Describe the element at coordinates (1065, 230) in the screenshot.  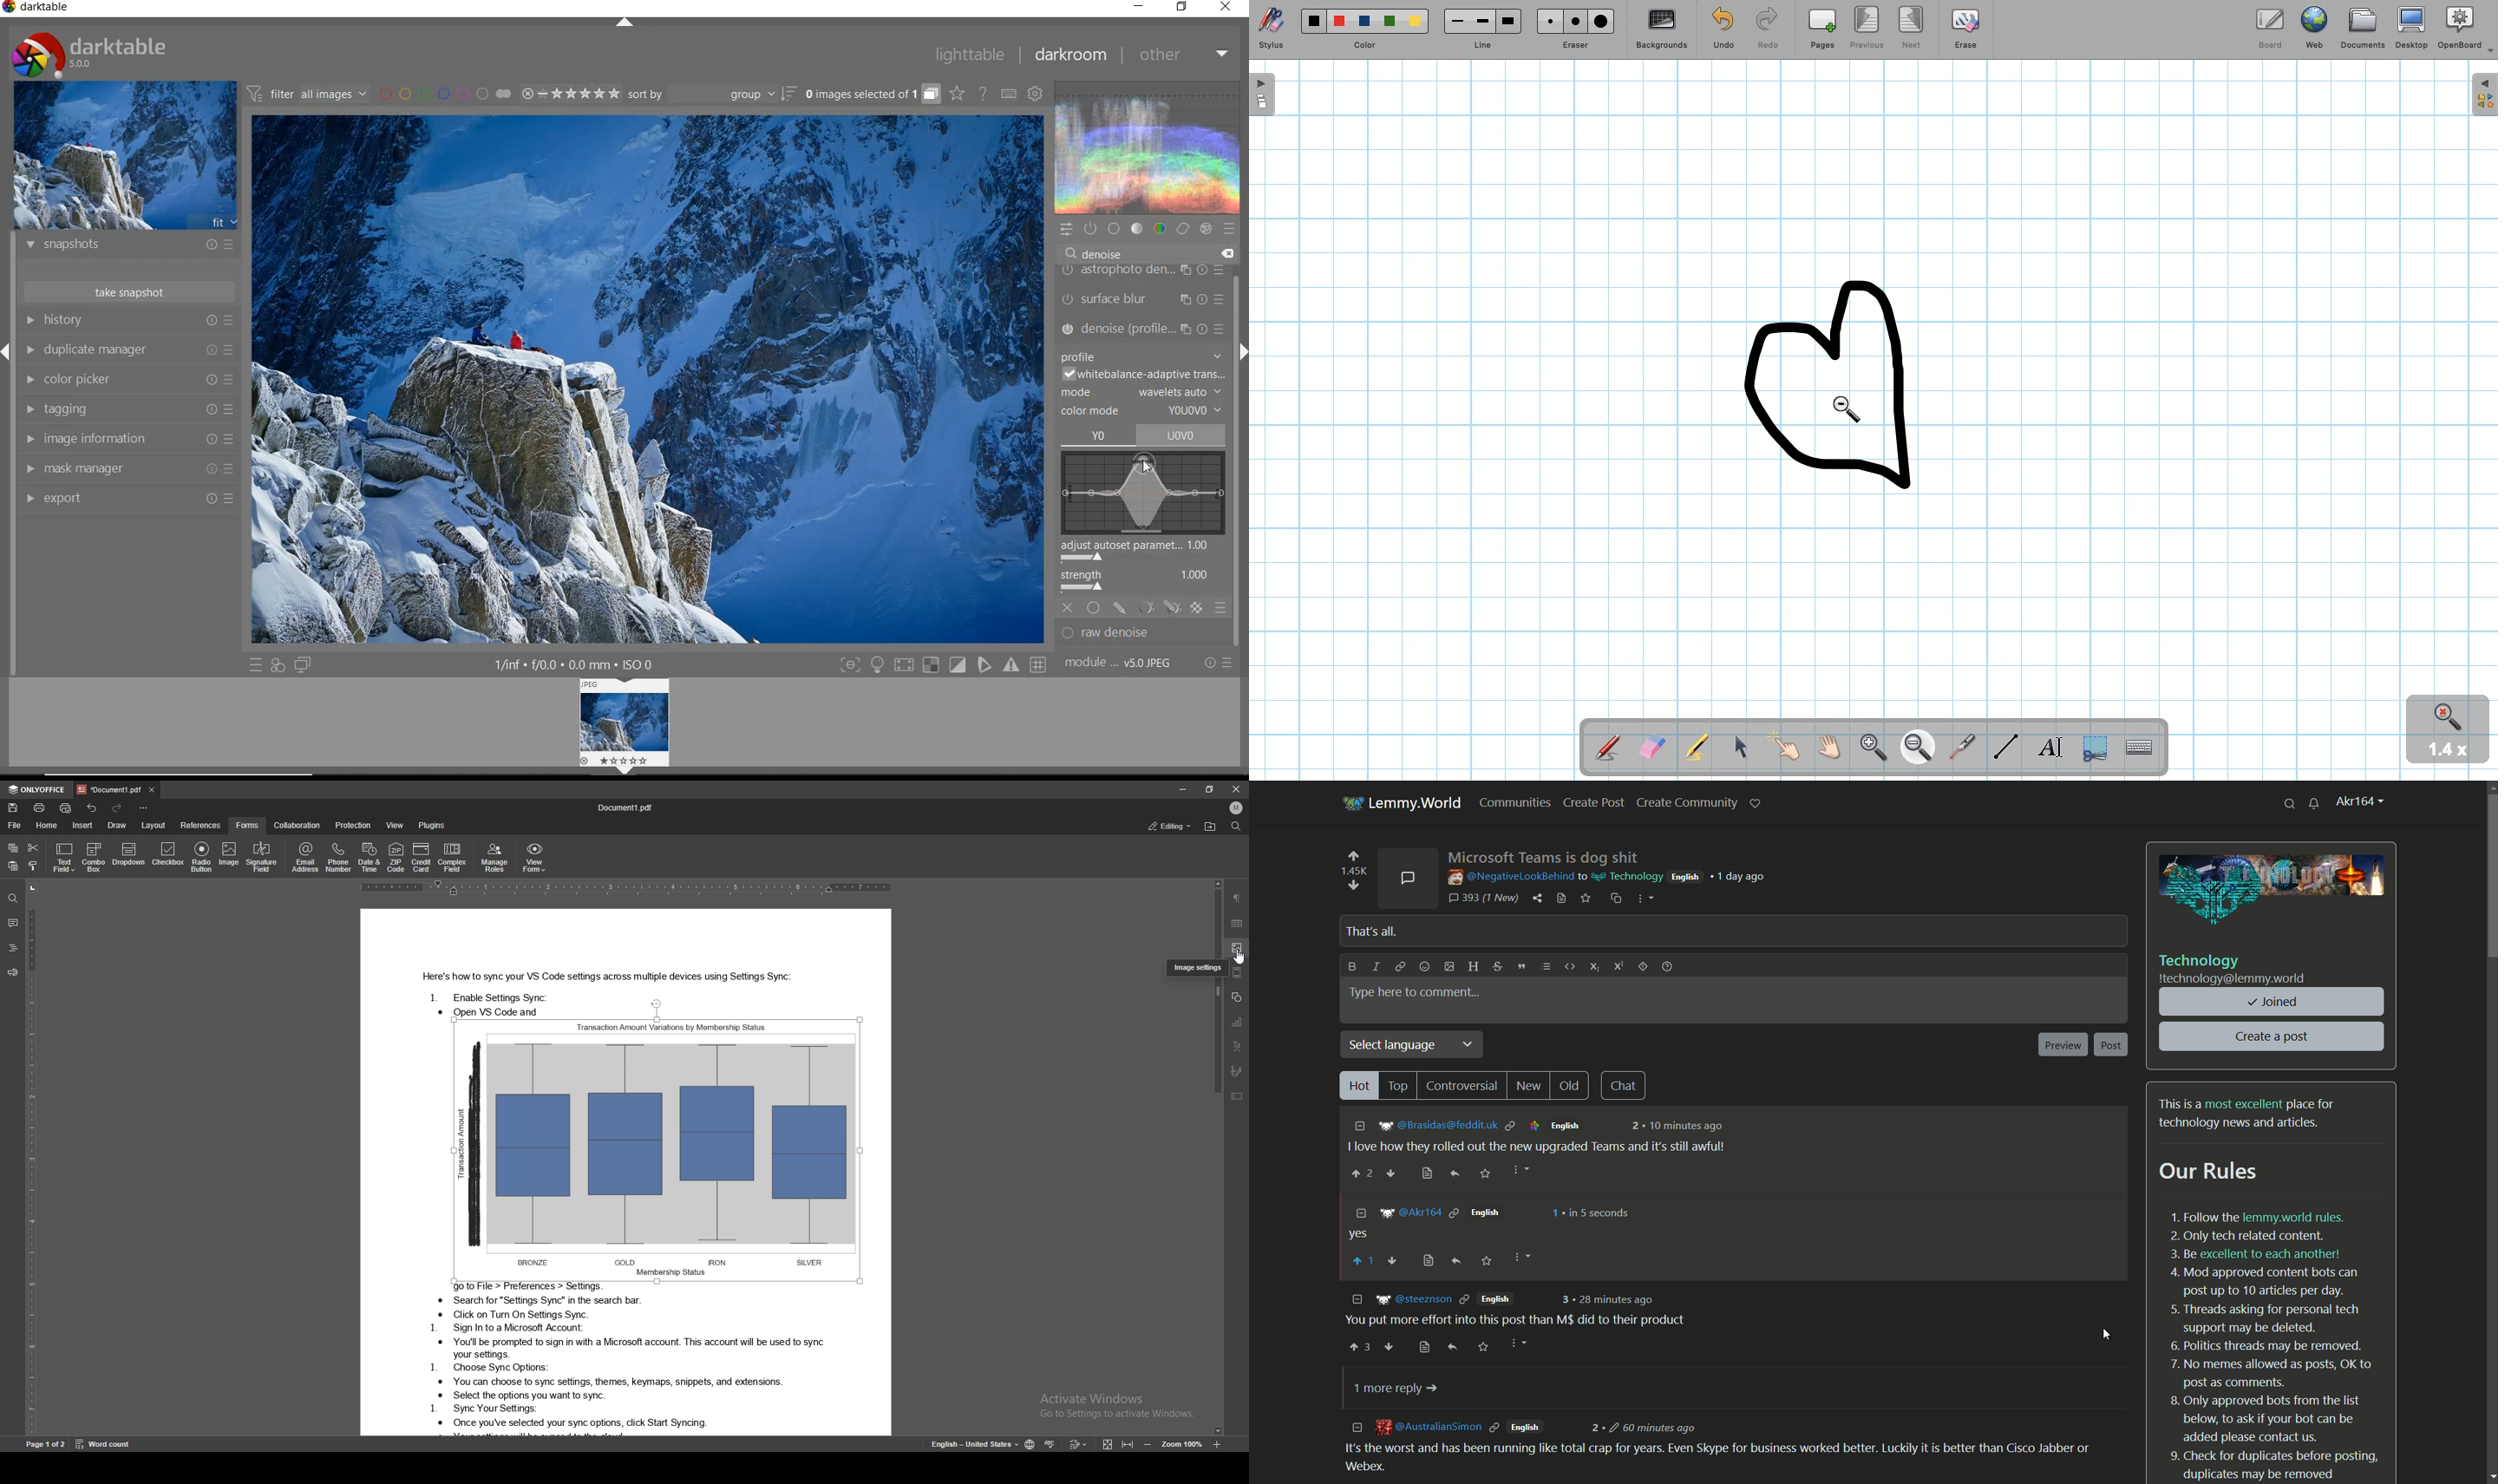
I see `quick access panel` at that location.